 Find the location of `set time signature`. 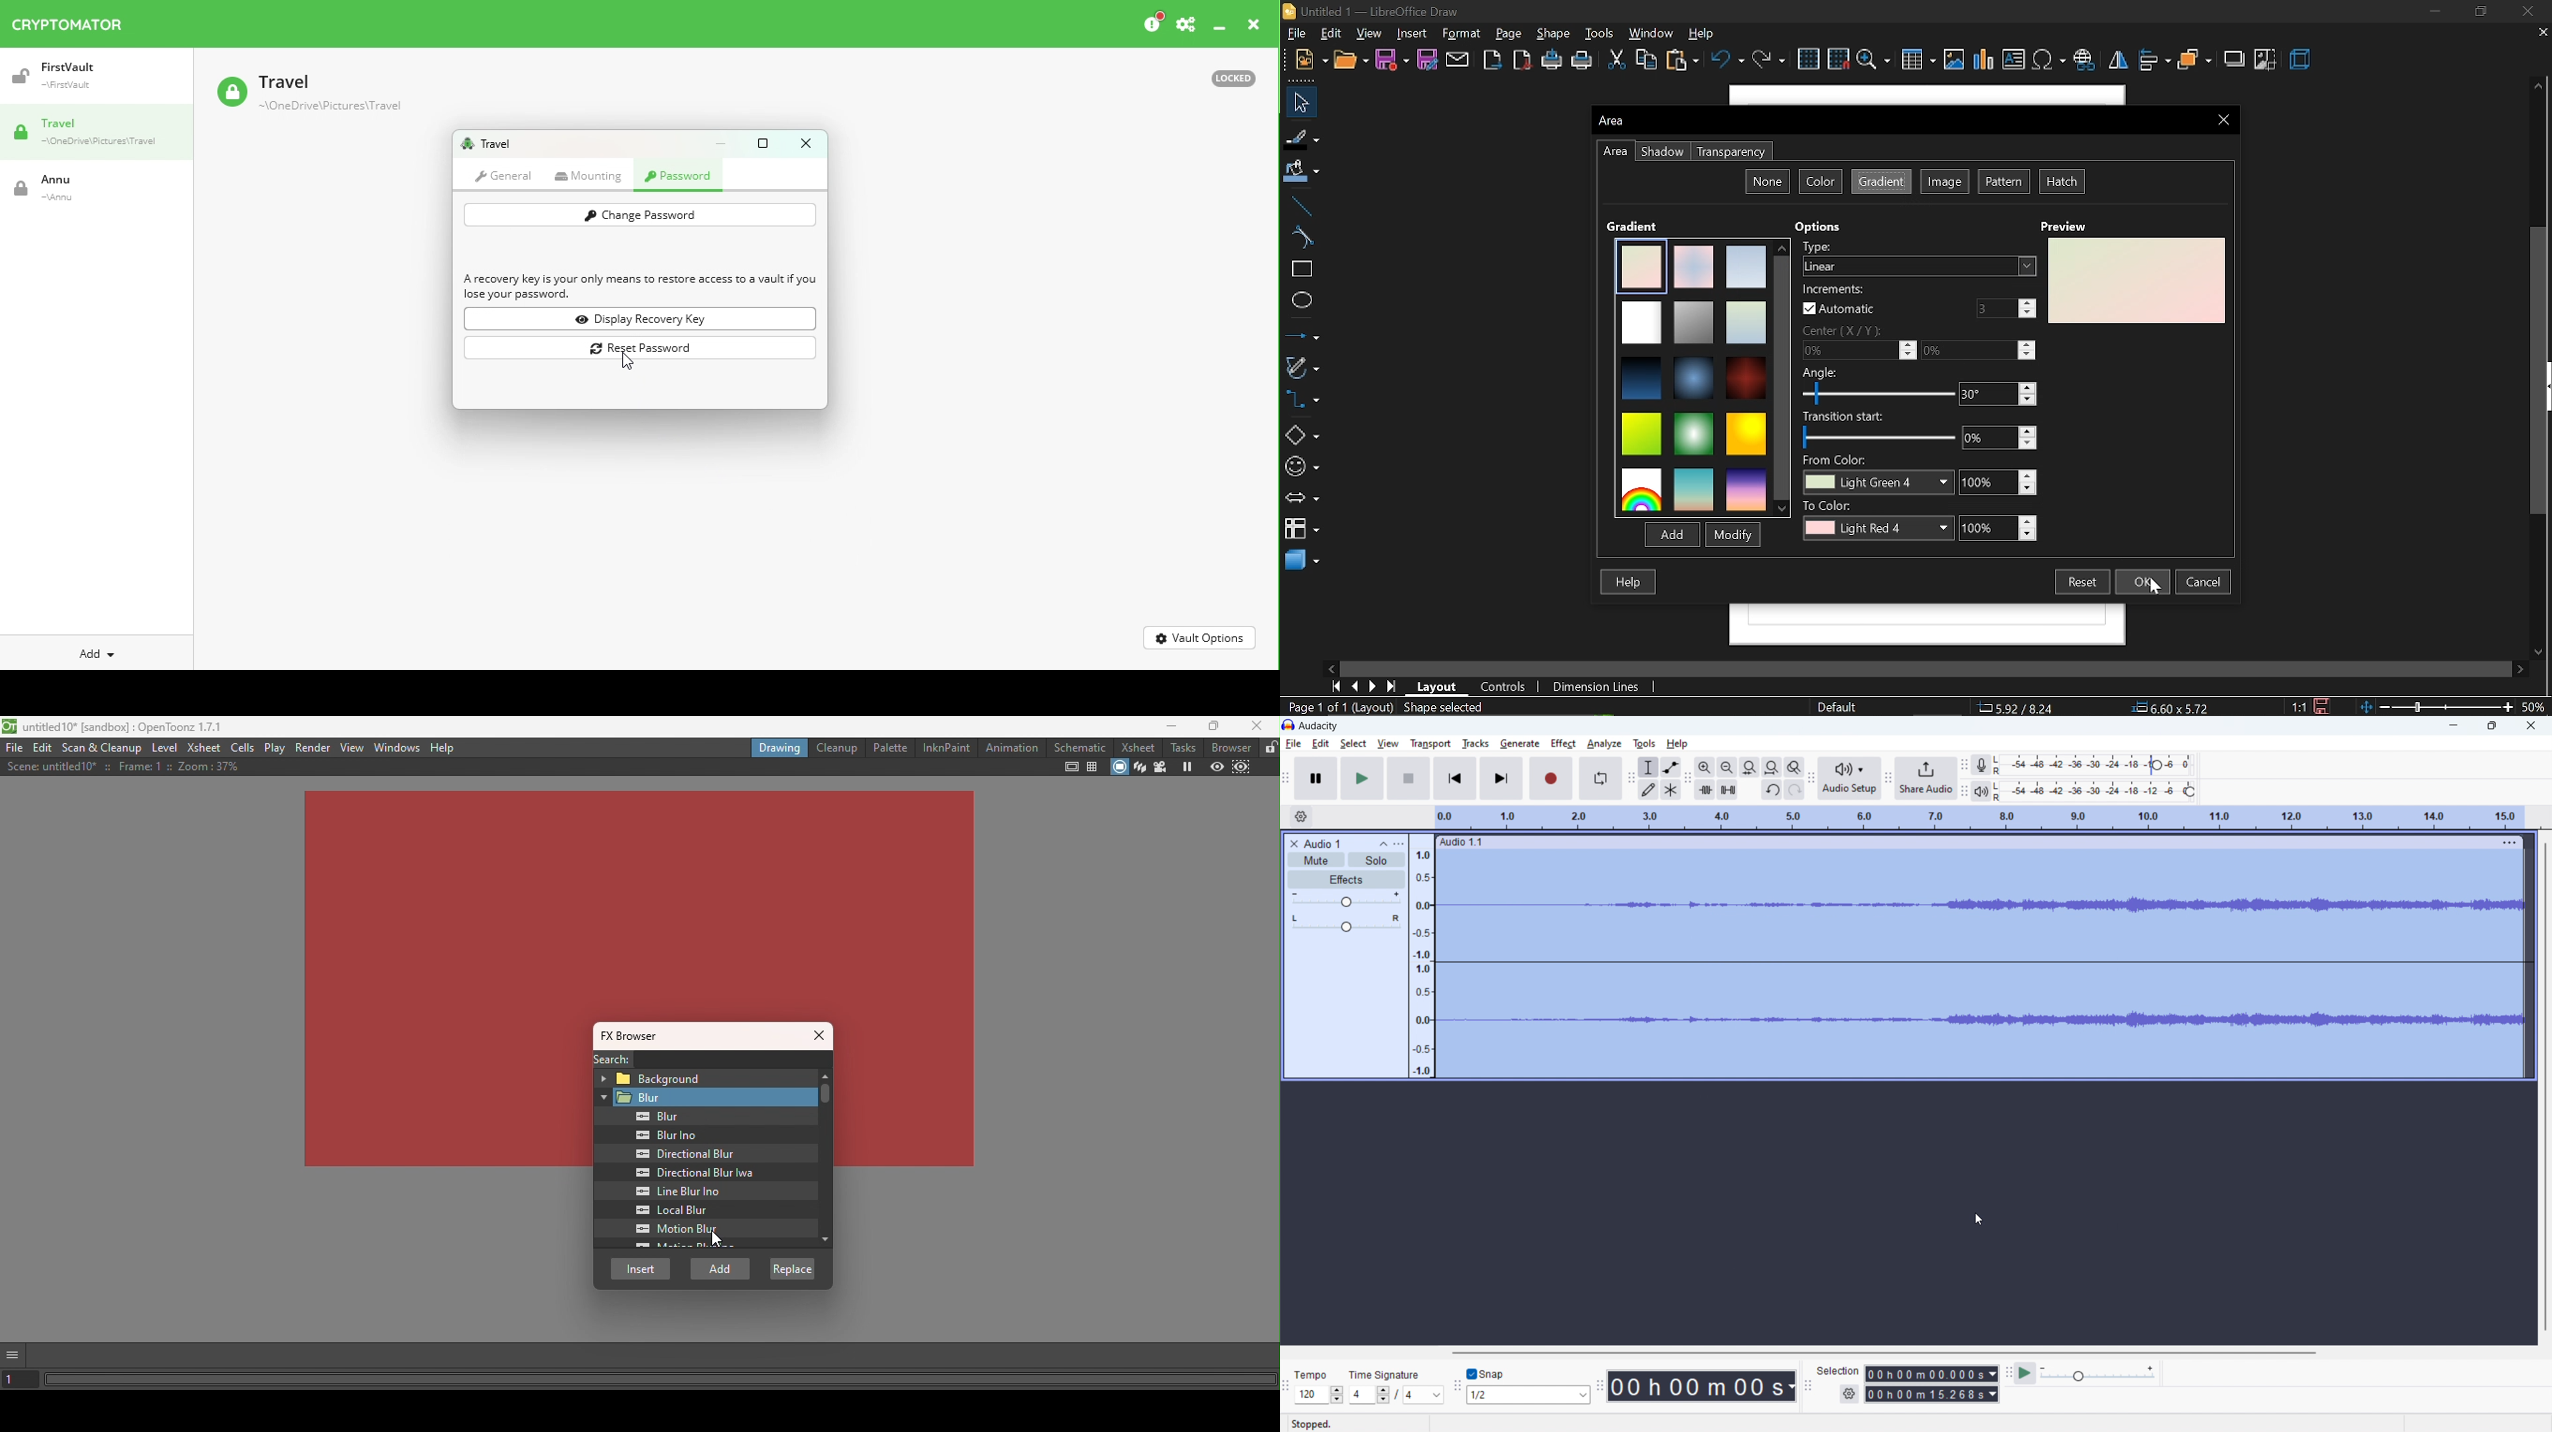

set time signature is located at coordinates (1397, 1386).